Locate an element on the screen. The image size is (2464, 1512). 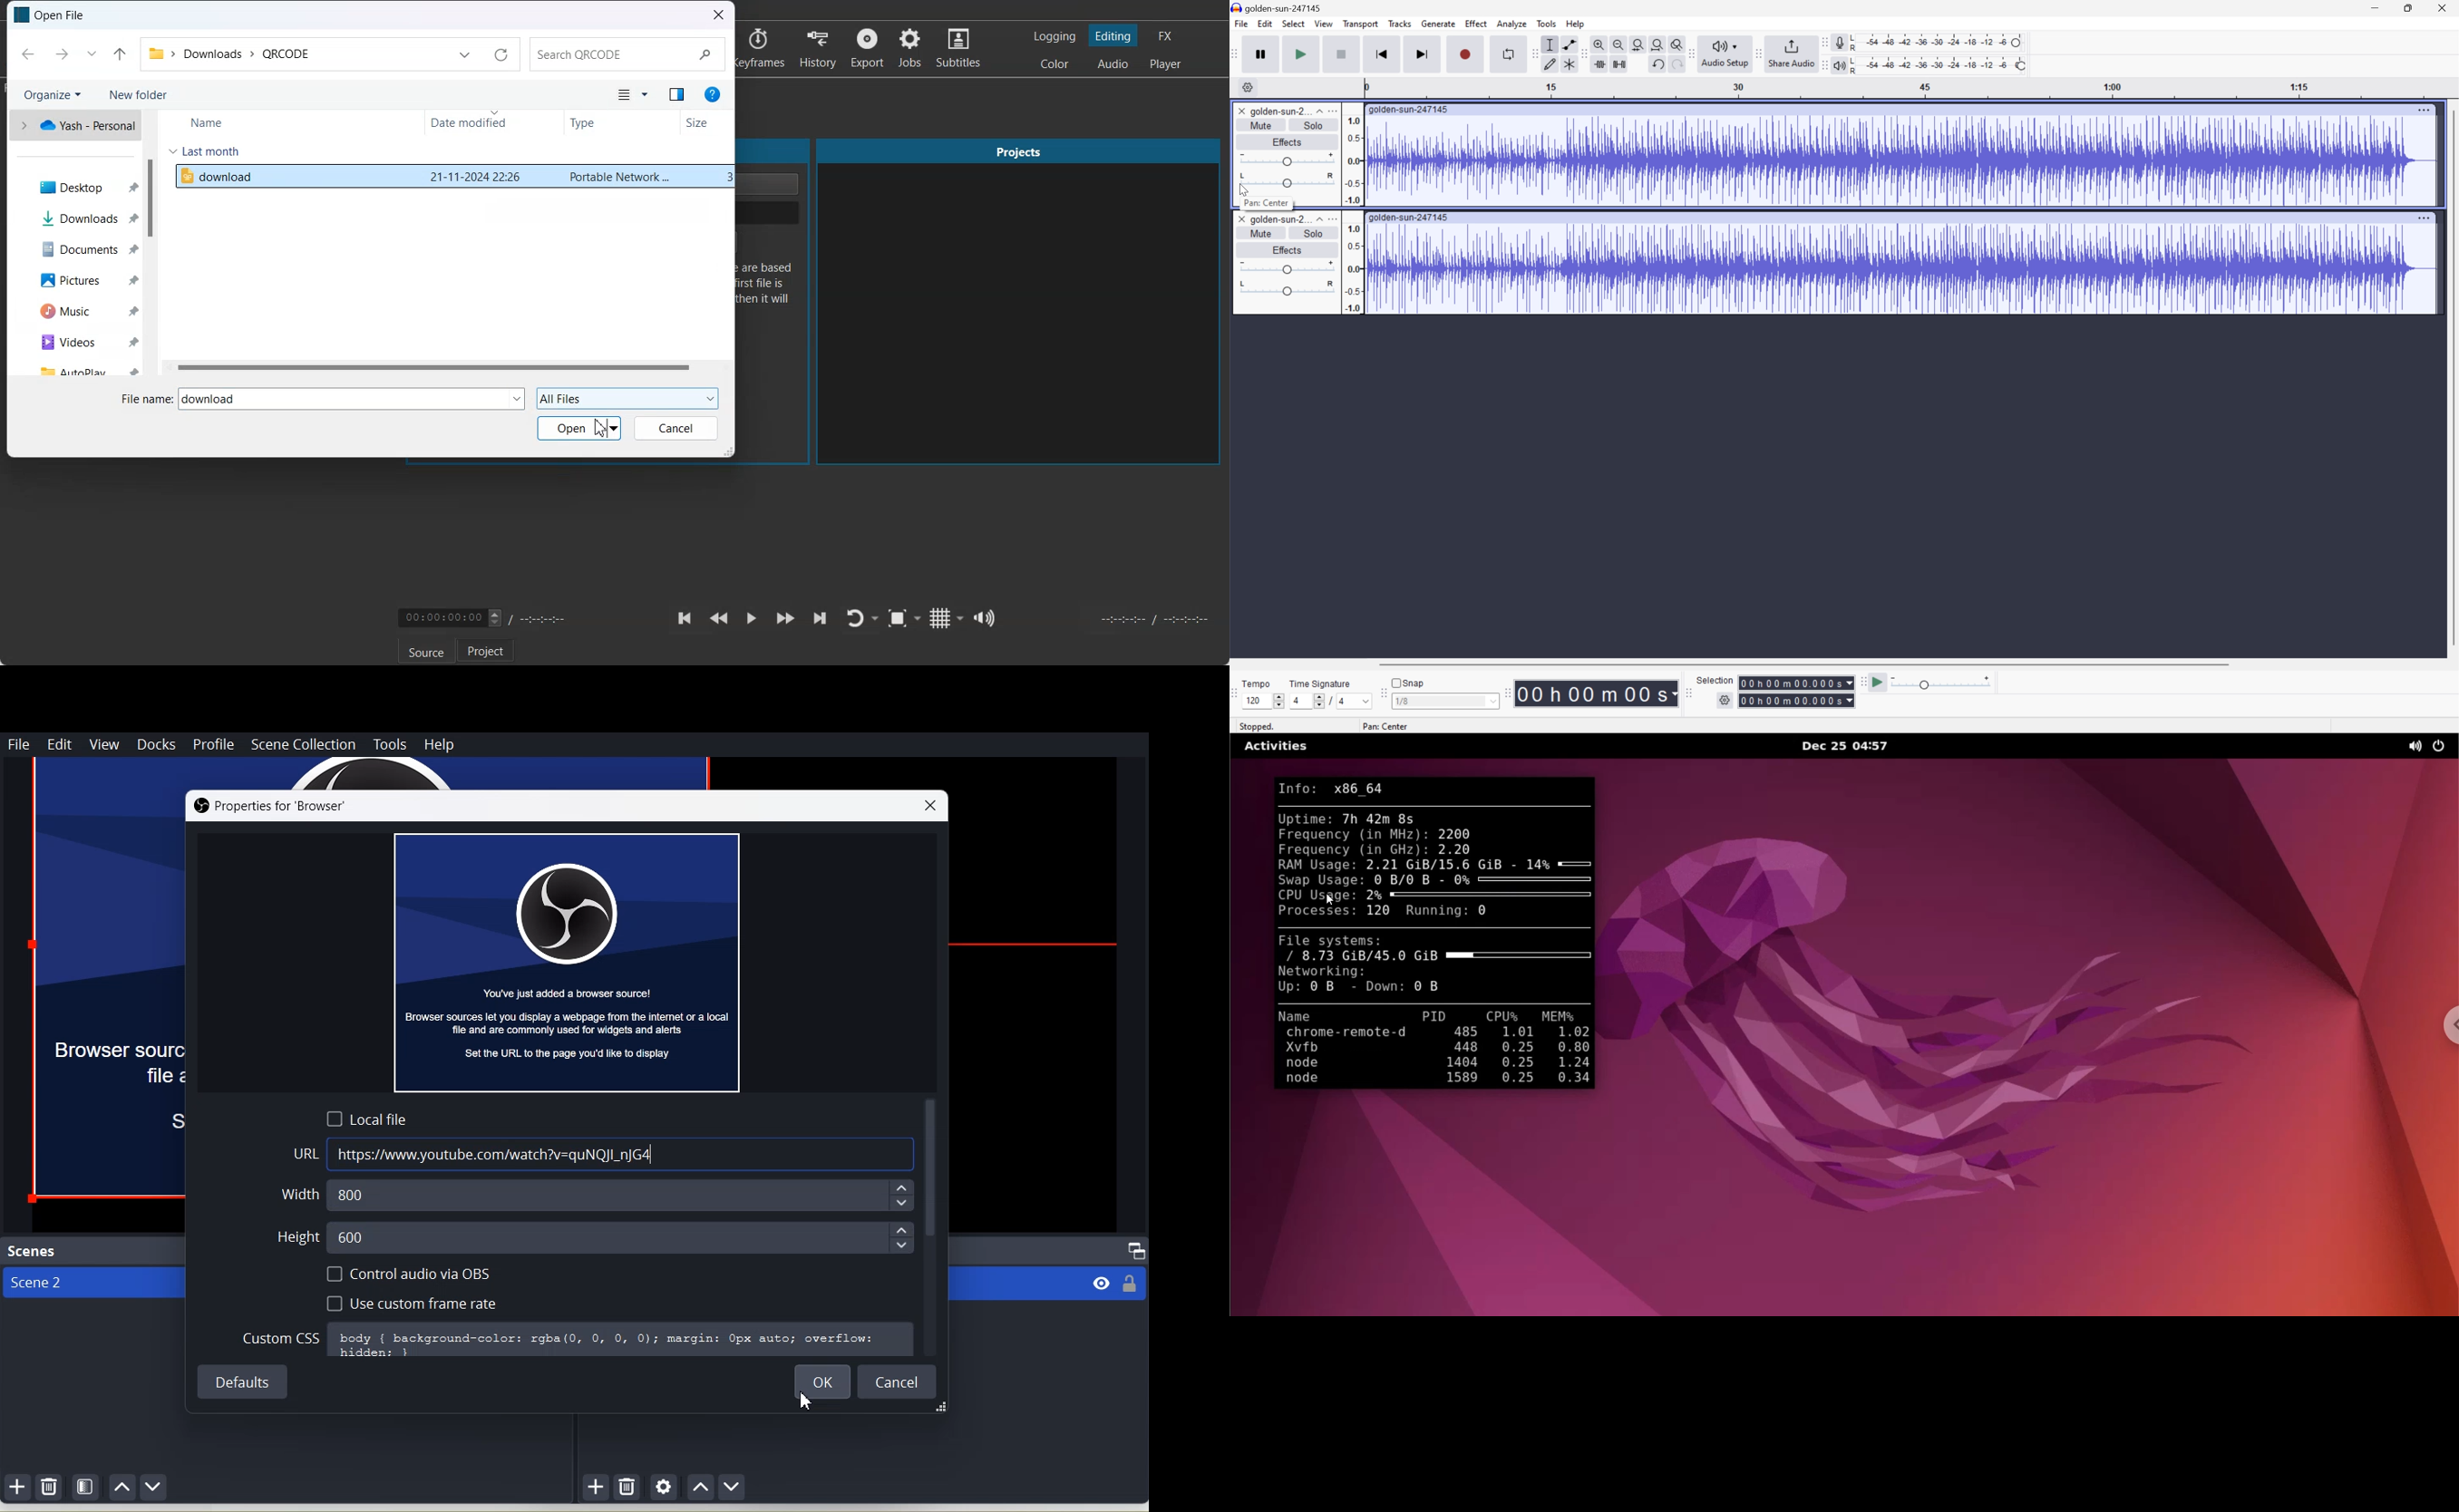
One drive file is located at coordinates (74, 126).